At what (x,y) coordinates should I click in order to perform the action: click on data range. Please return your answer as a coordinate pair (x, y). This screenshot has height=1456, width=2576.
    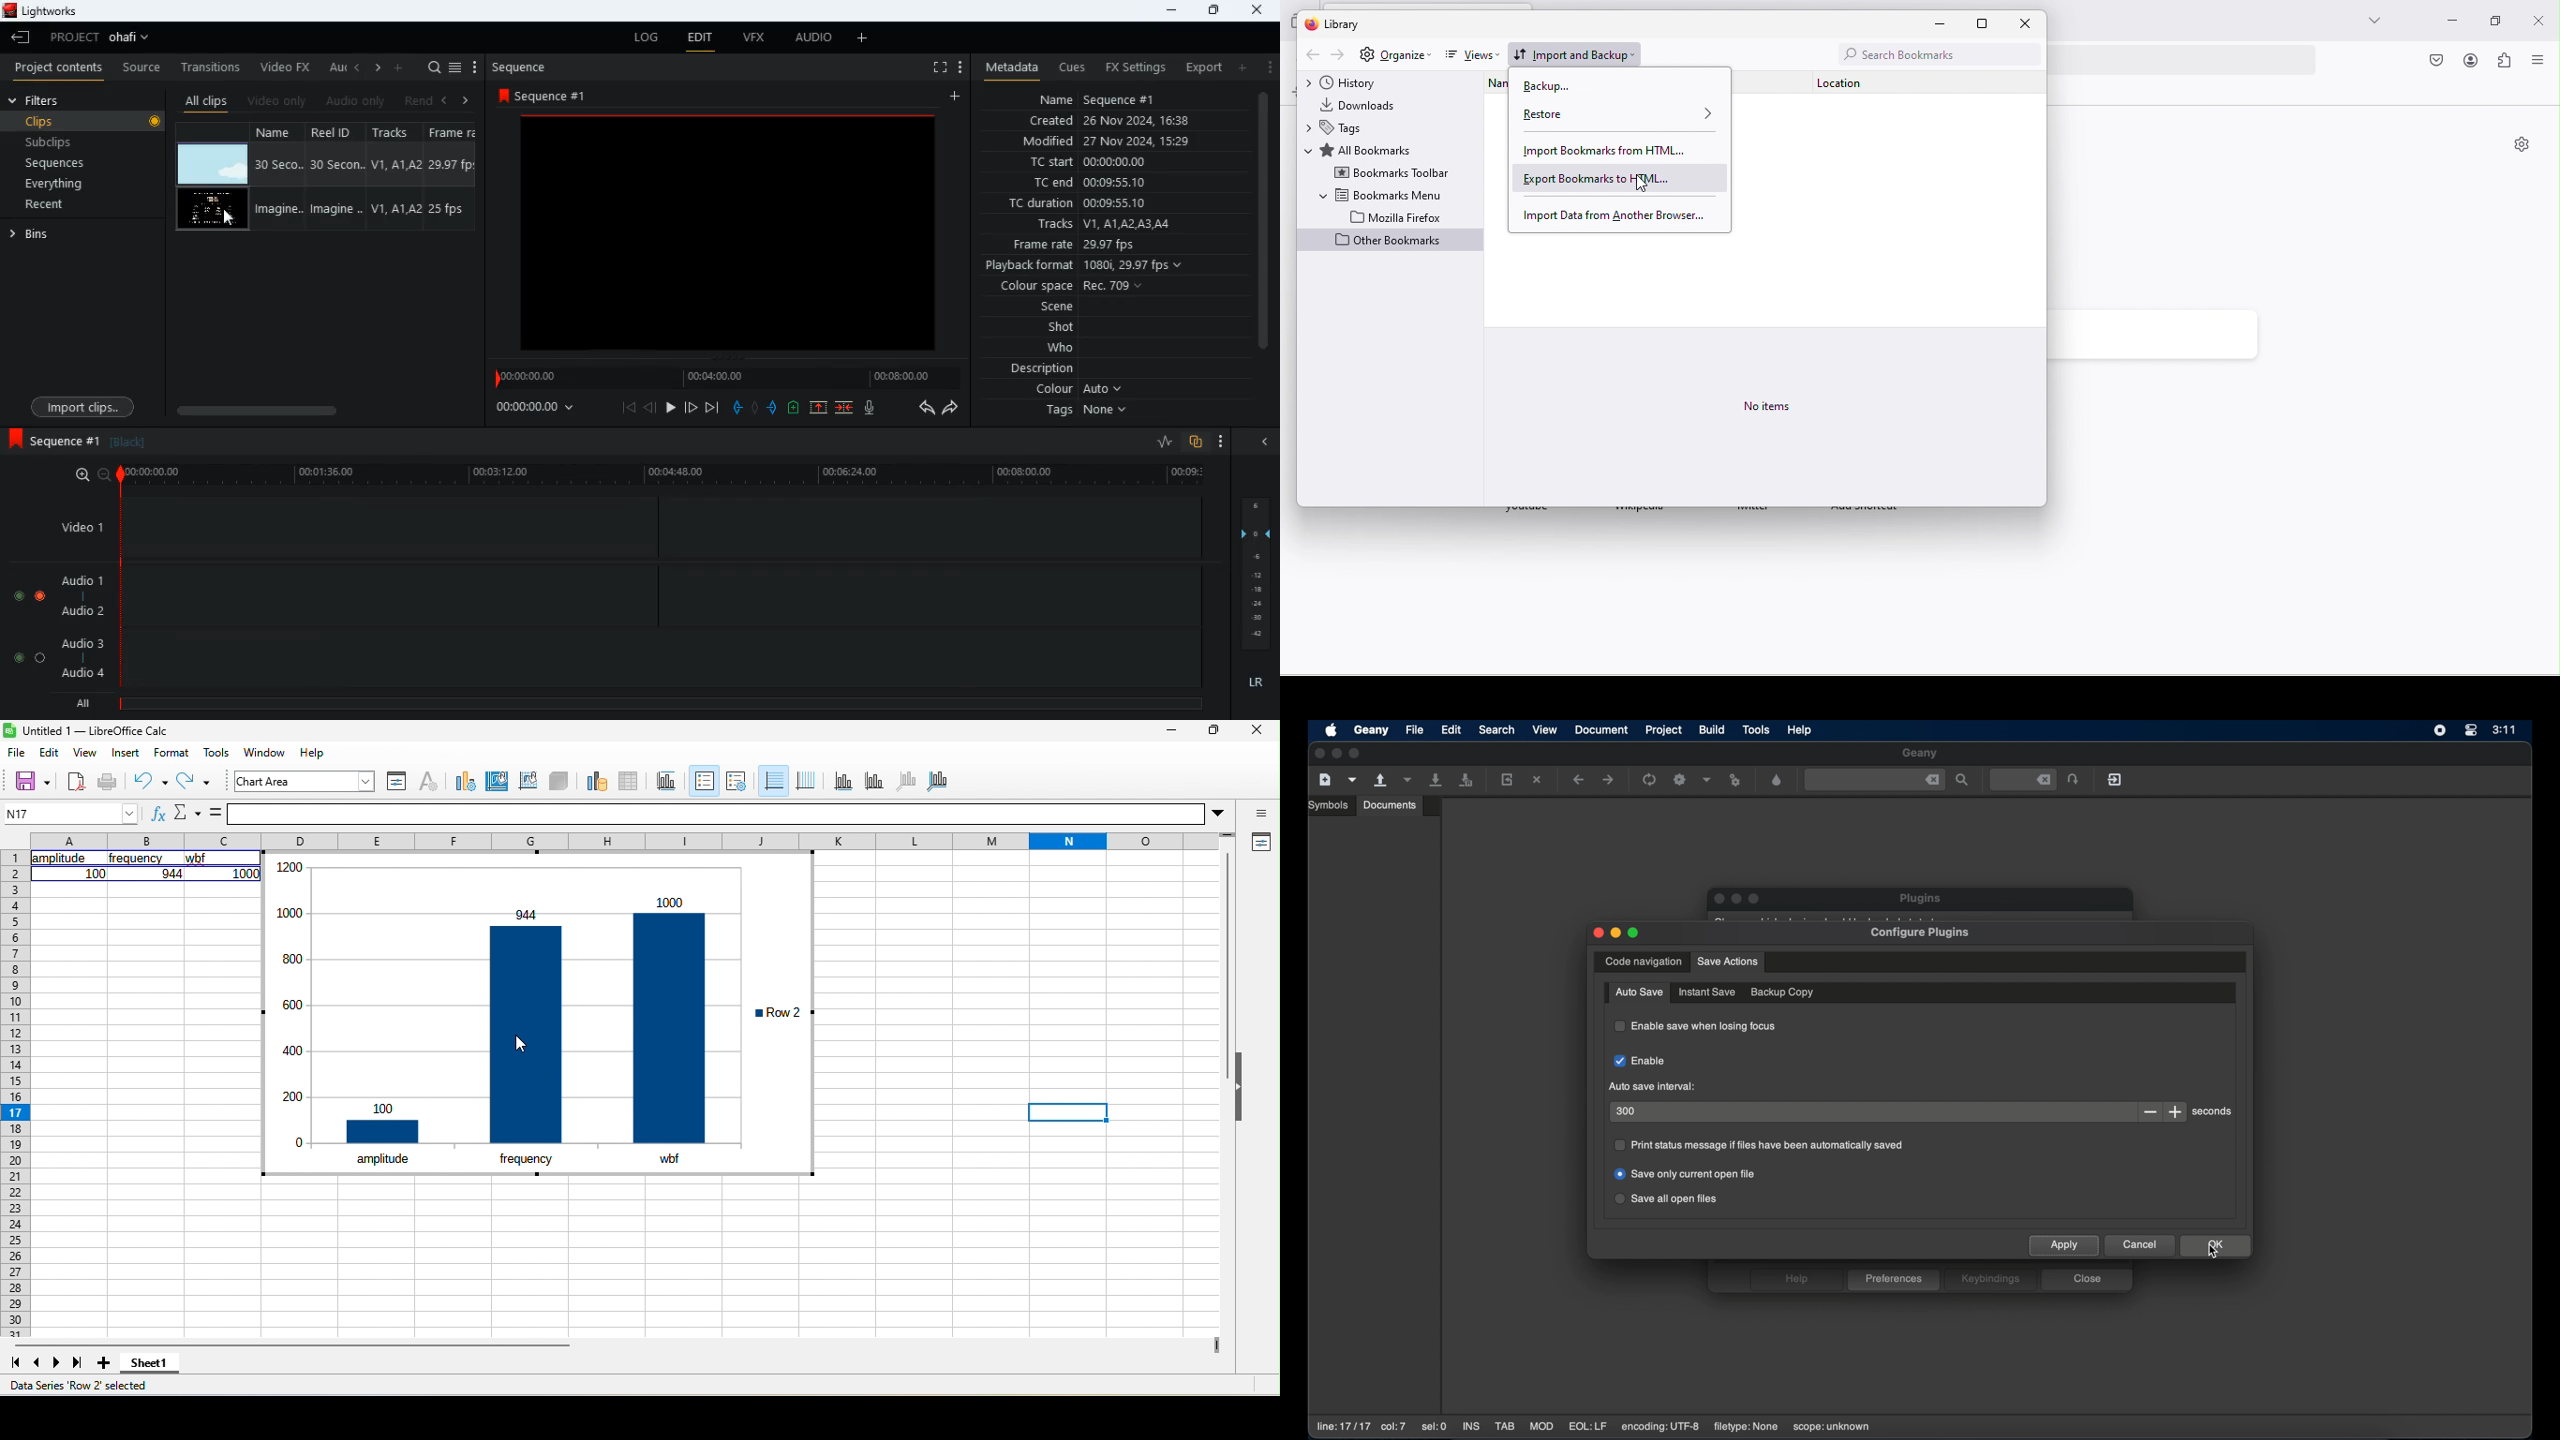
    Looking at the image, I should click on (597, 783).